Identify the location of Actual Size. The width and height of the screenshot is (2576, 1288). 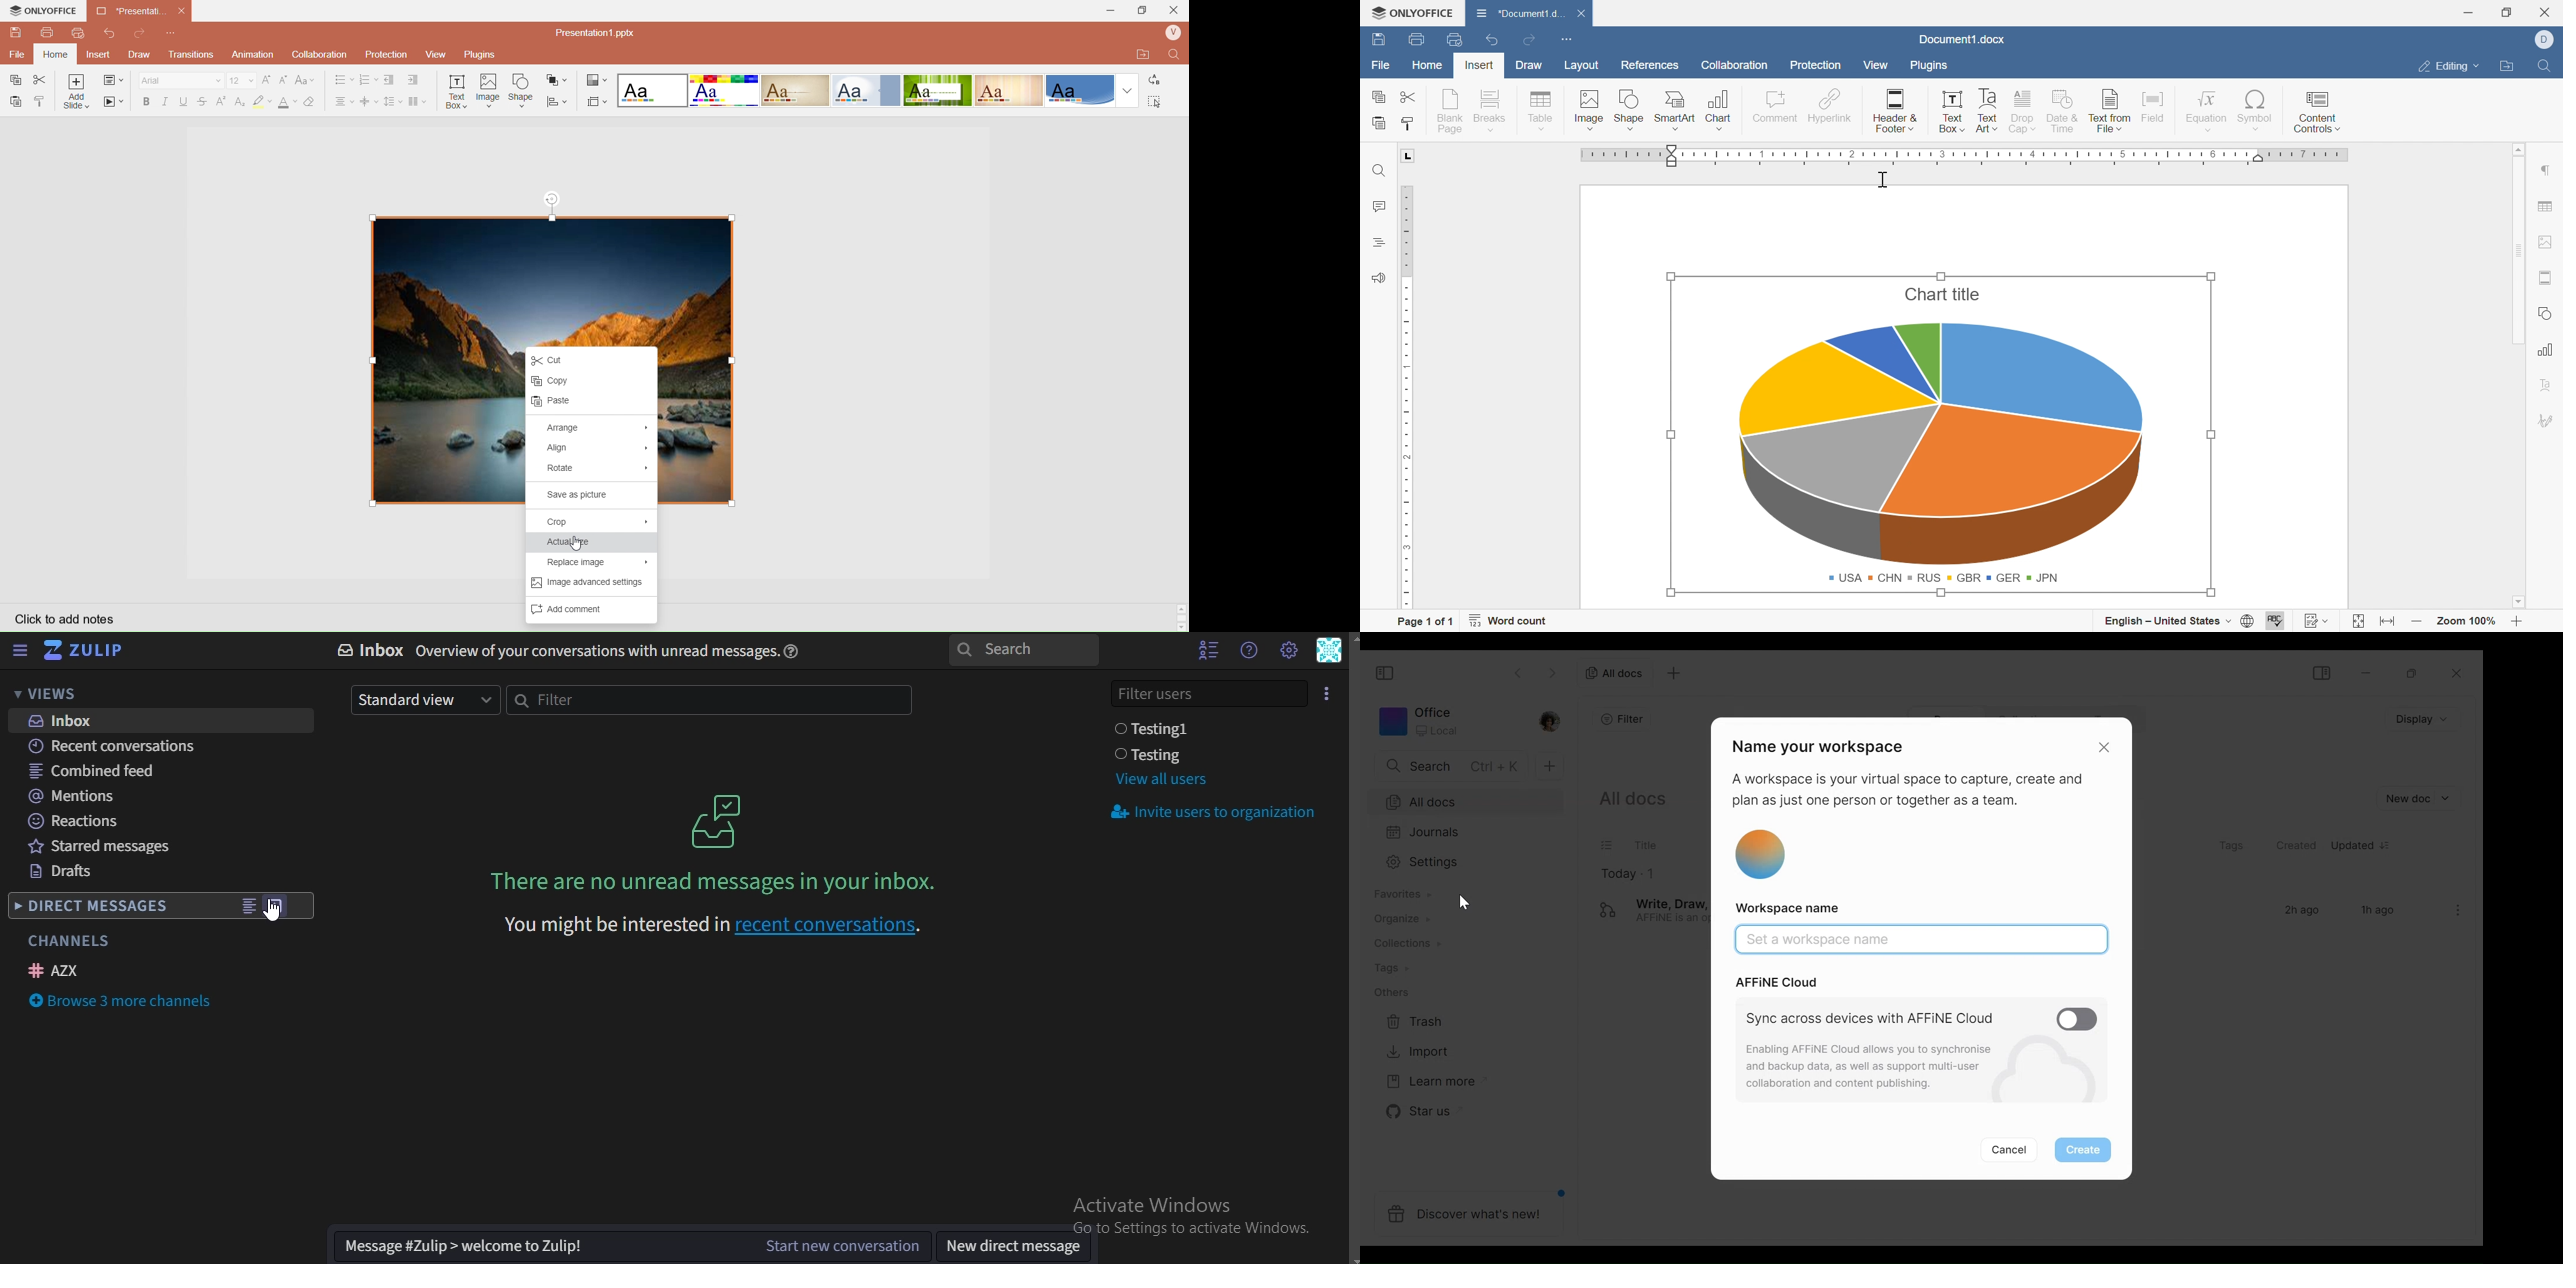
(592, 540).